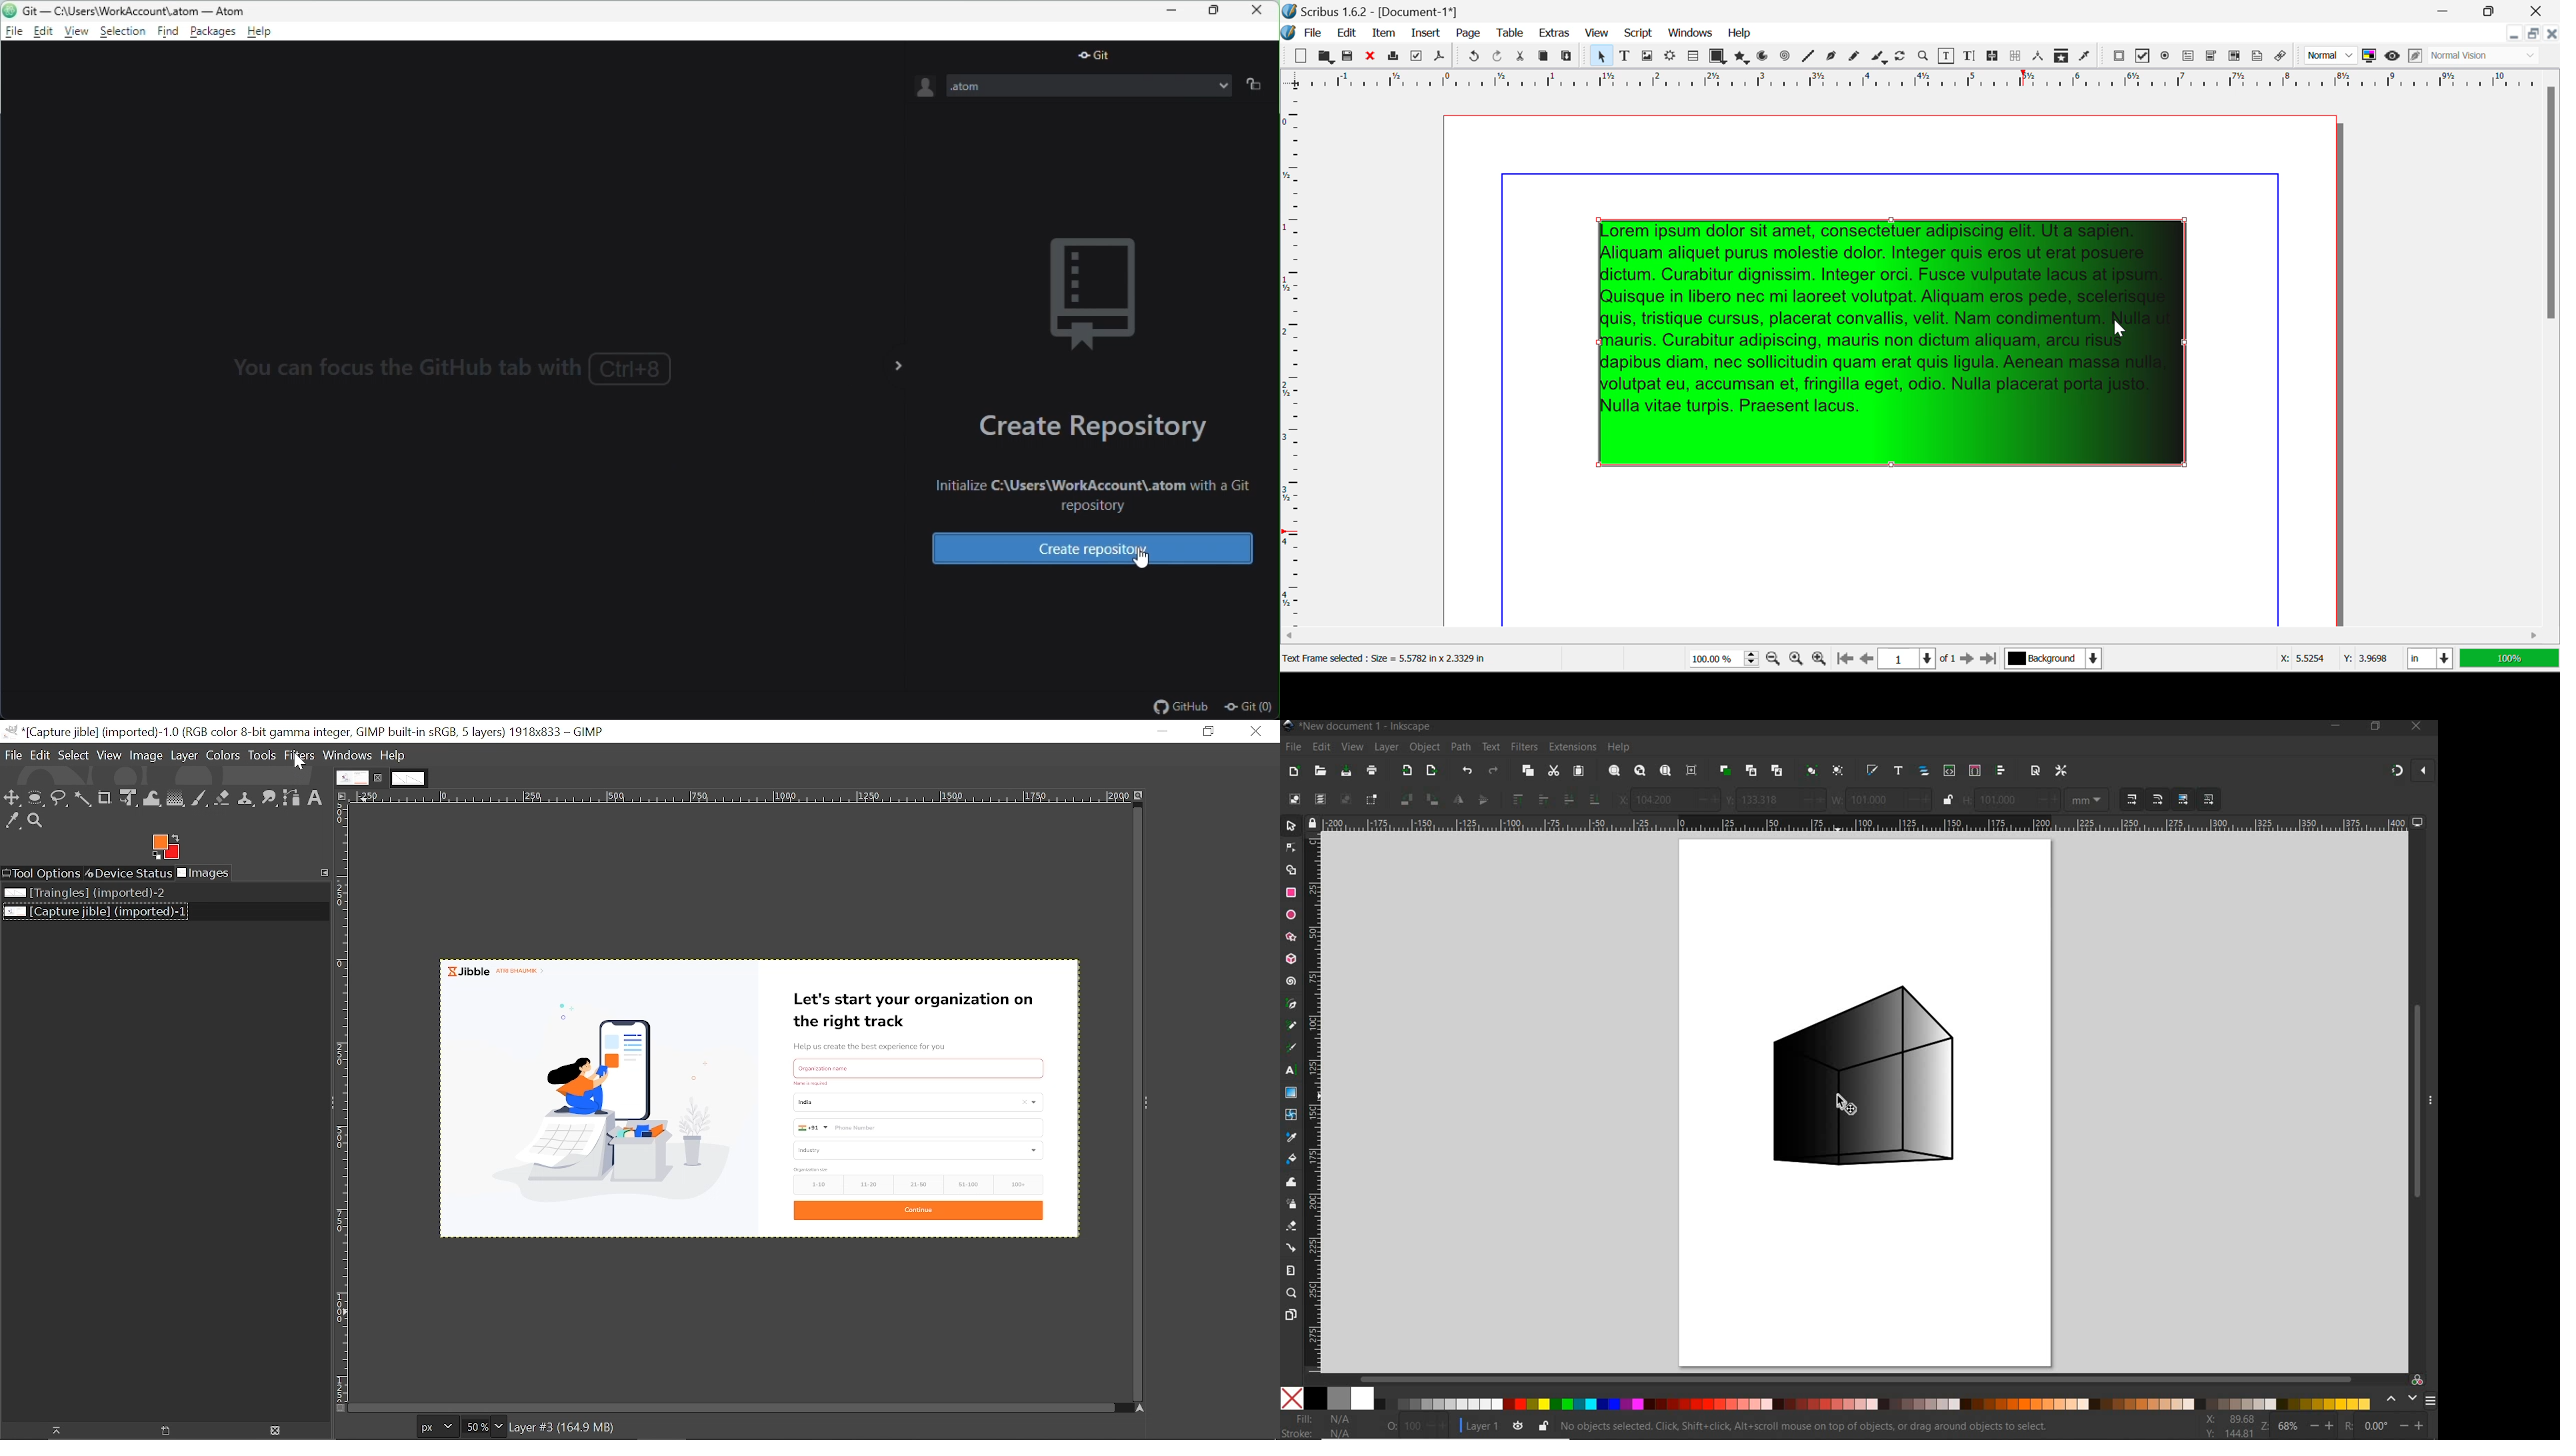 The height and width of the screenshot is (1456, 2576). I want to click on Previous Page, so click(1867, 661).